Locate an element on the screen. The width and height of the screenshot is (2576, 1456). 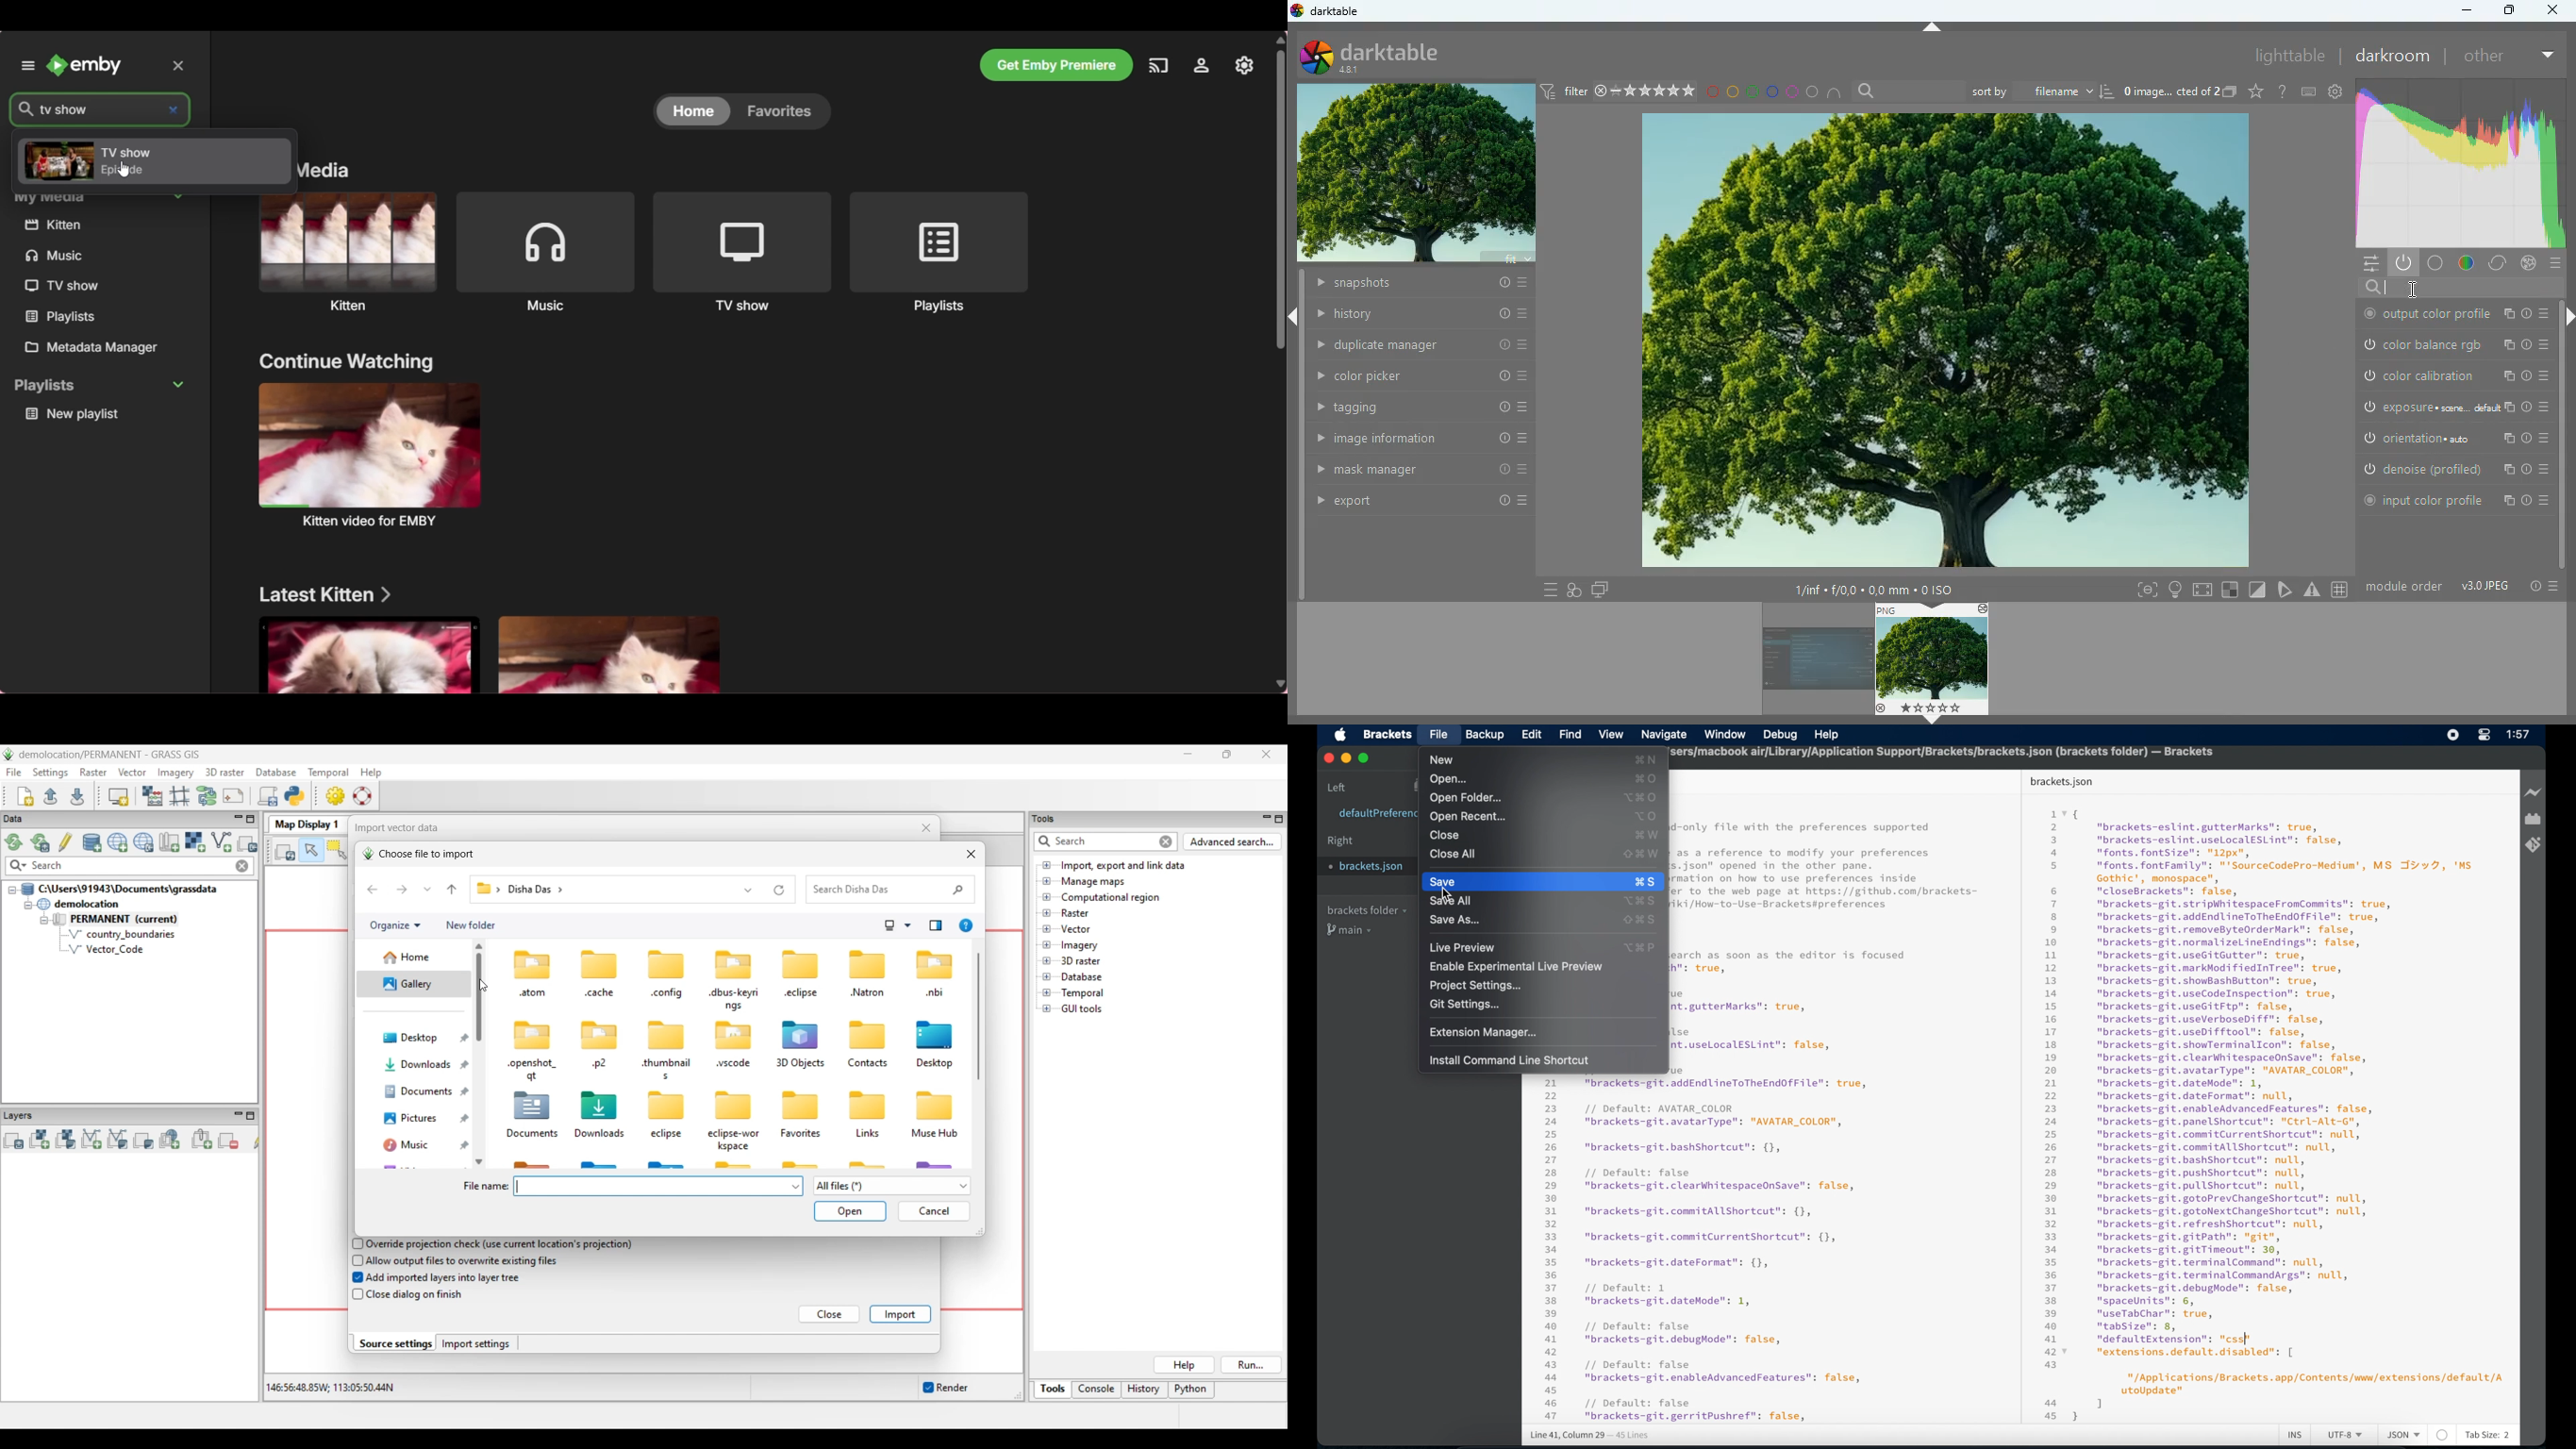
project settings... is located at coordinates (1477, 985).